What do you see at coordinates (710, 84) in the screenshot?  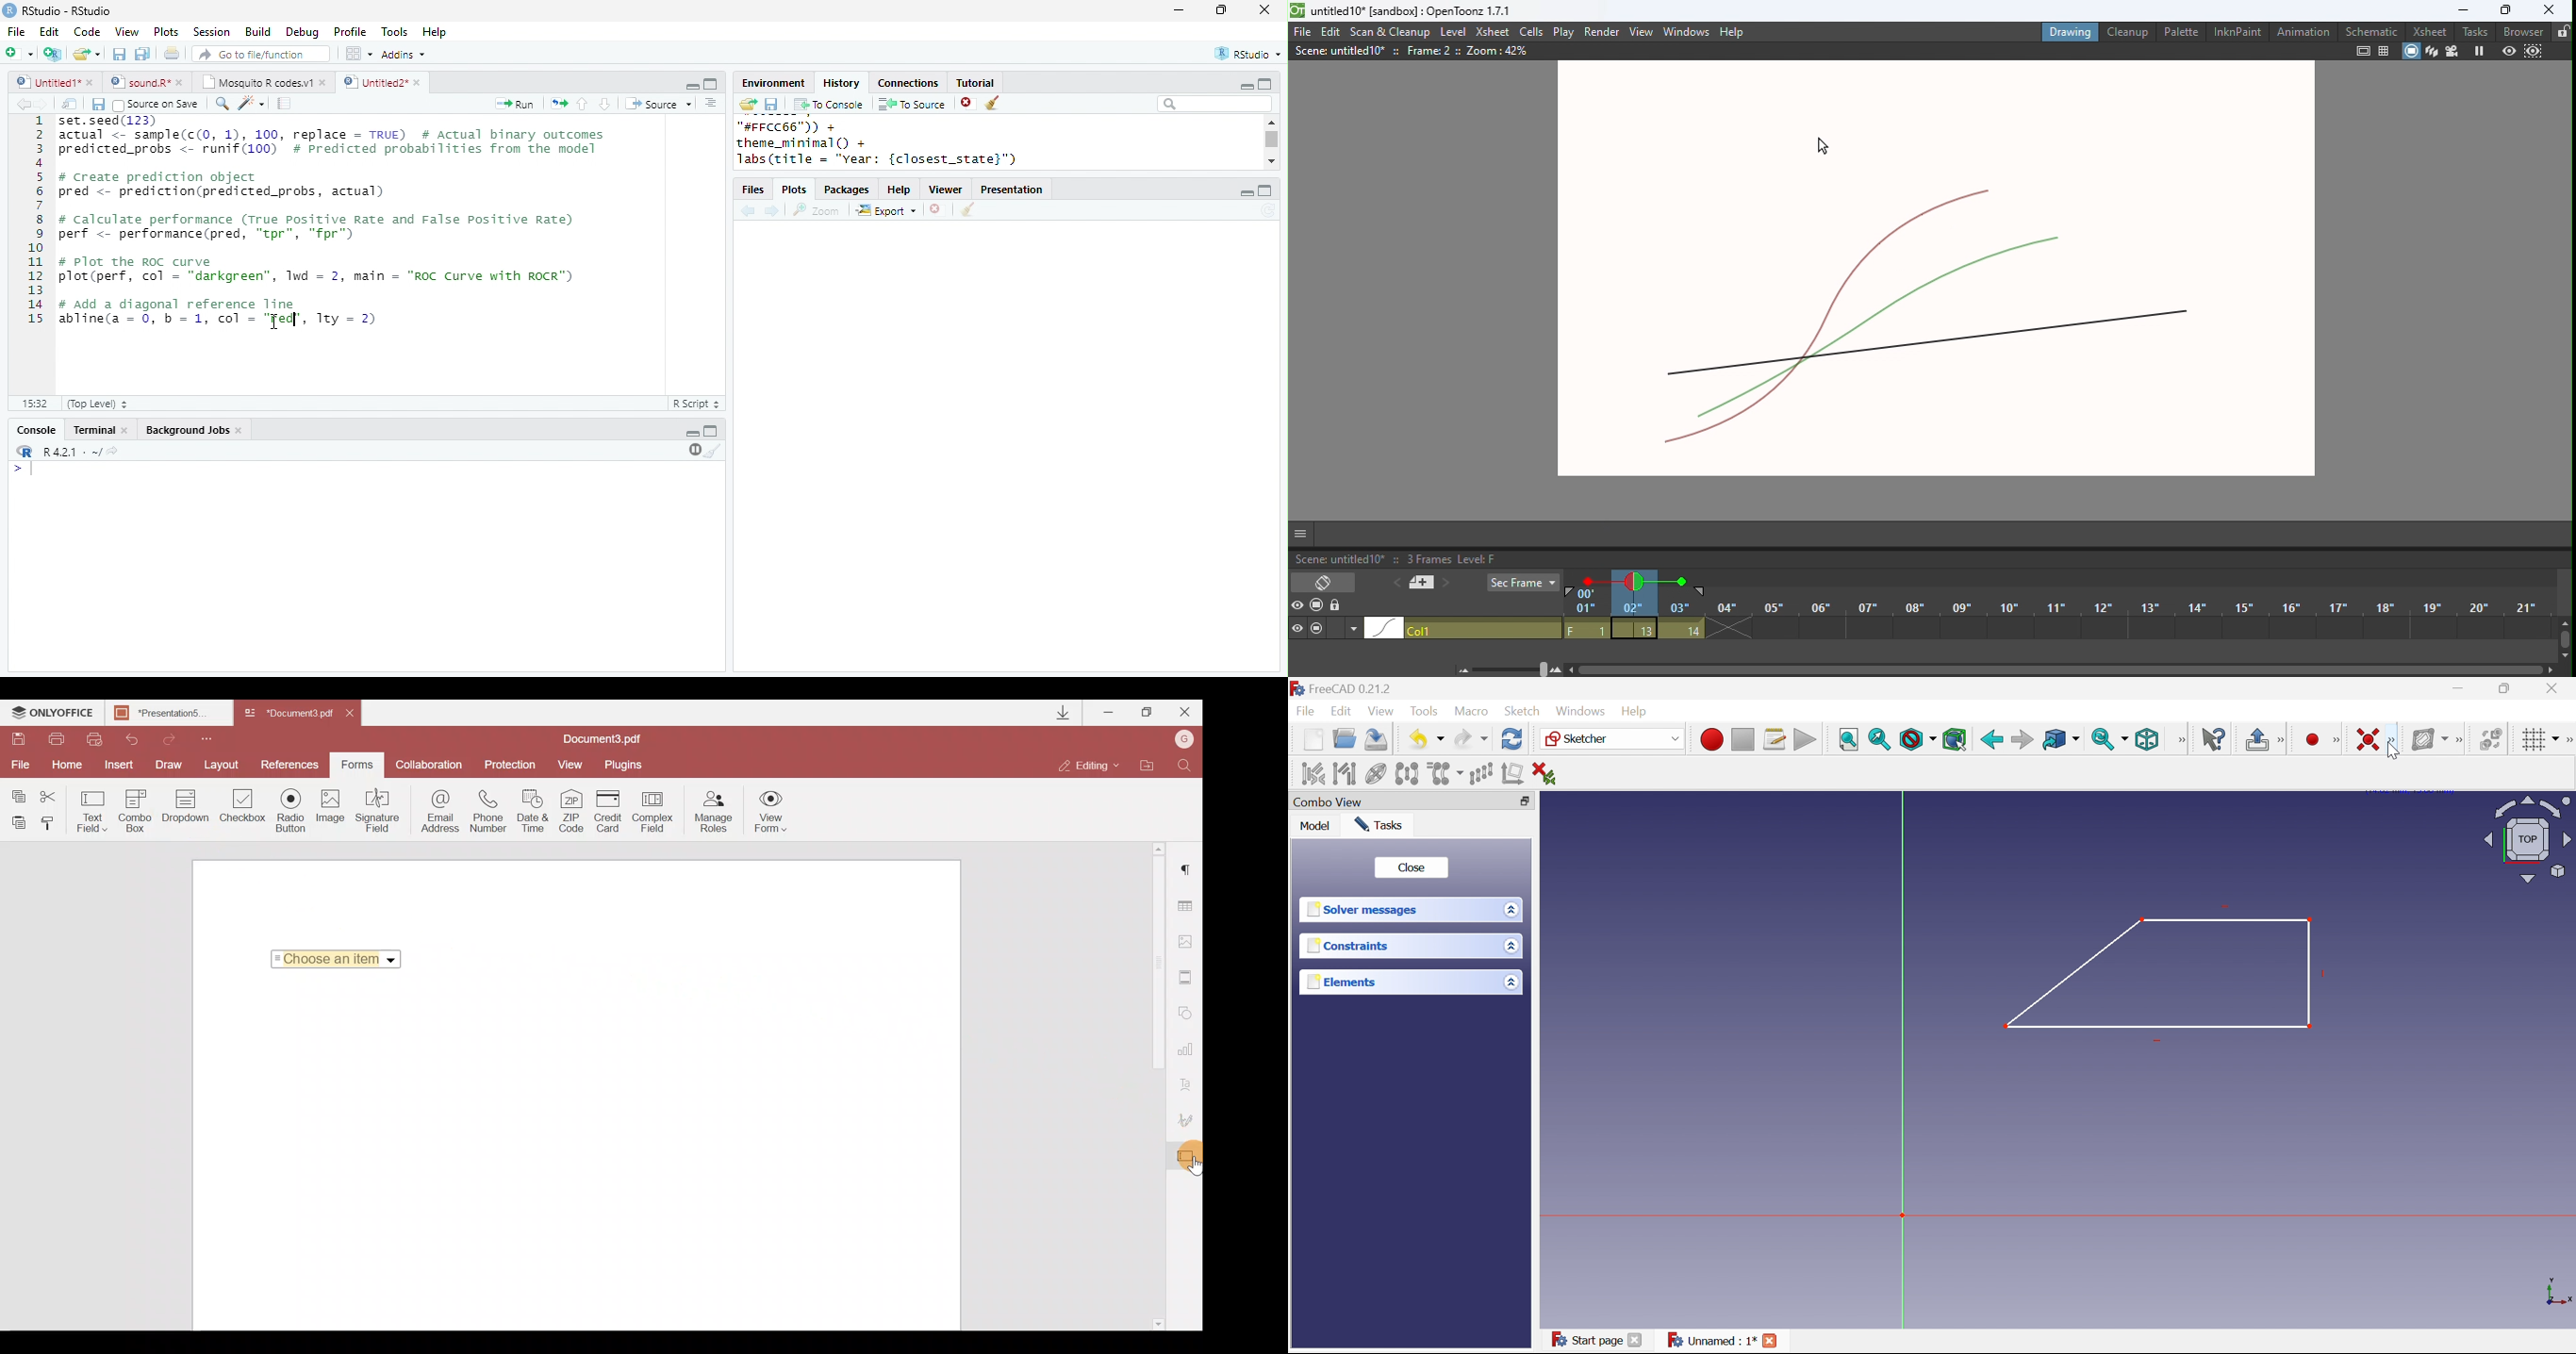 I see `maximize` at bounding box center [710, 84].